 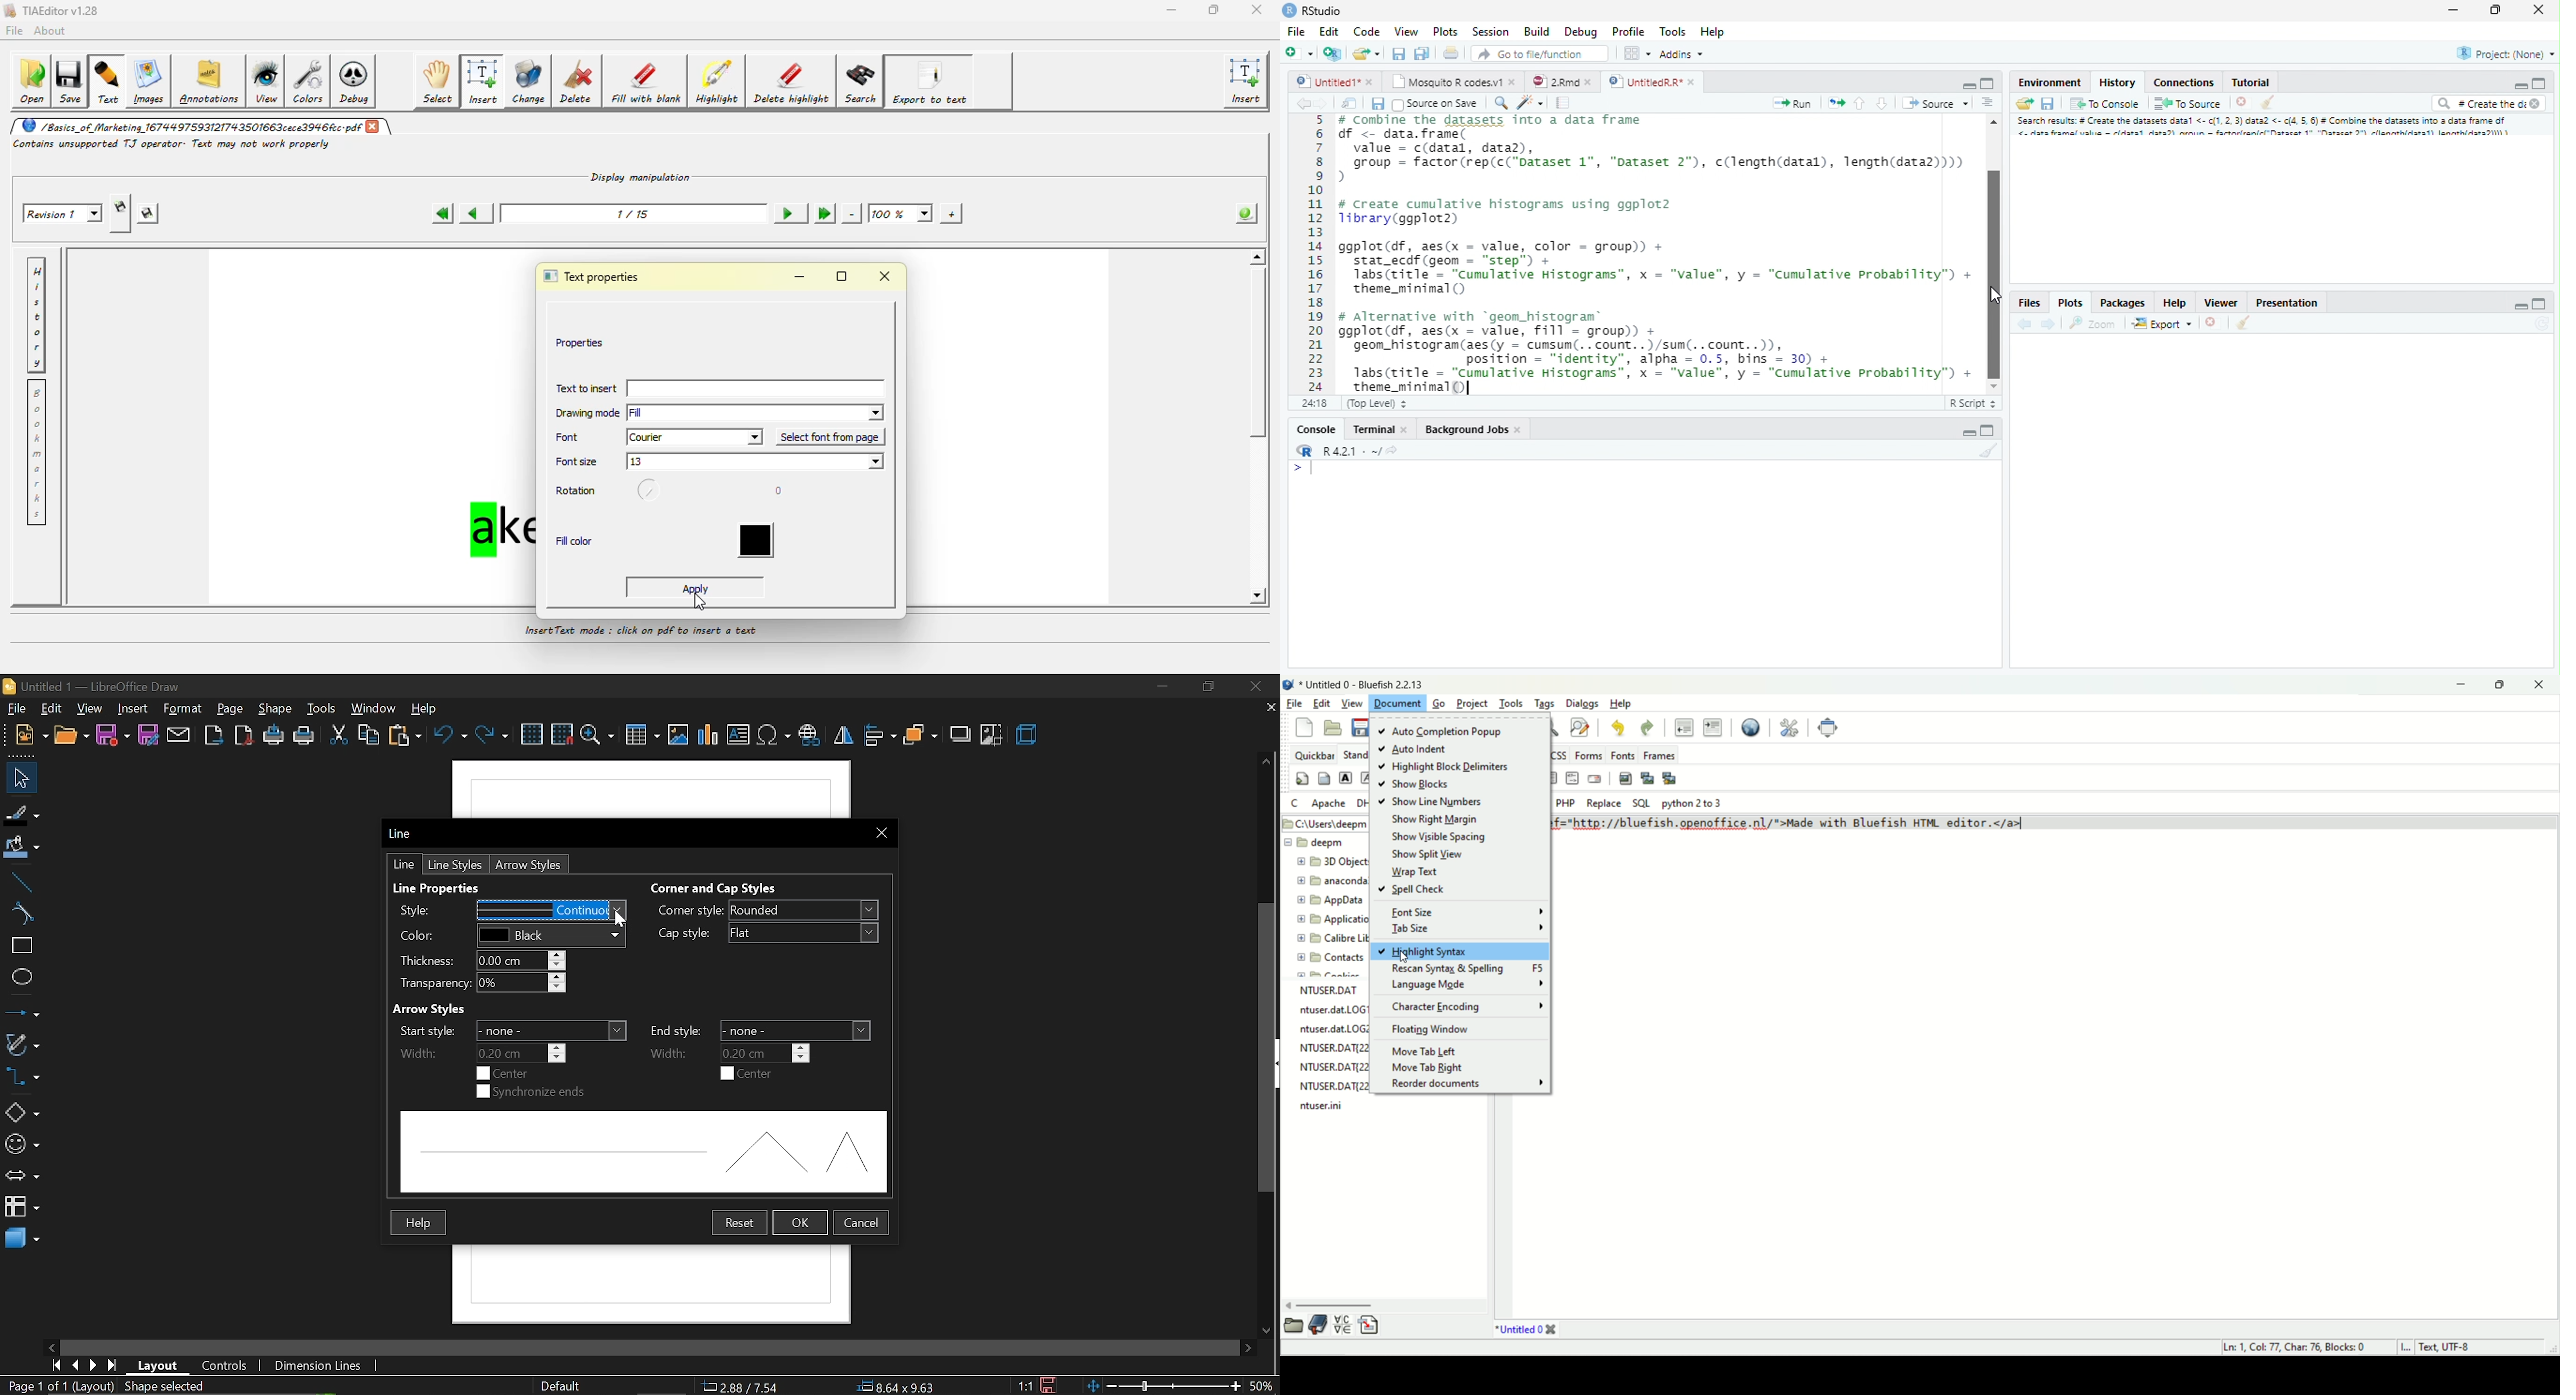 I want to click on Scrollbar, so click(x=1992, y=251).